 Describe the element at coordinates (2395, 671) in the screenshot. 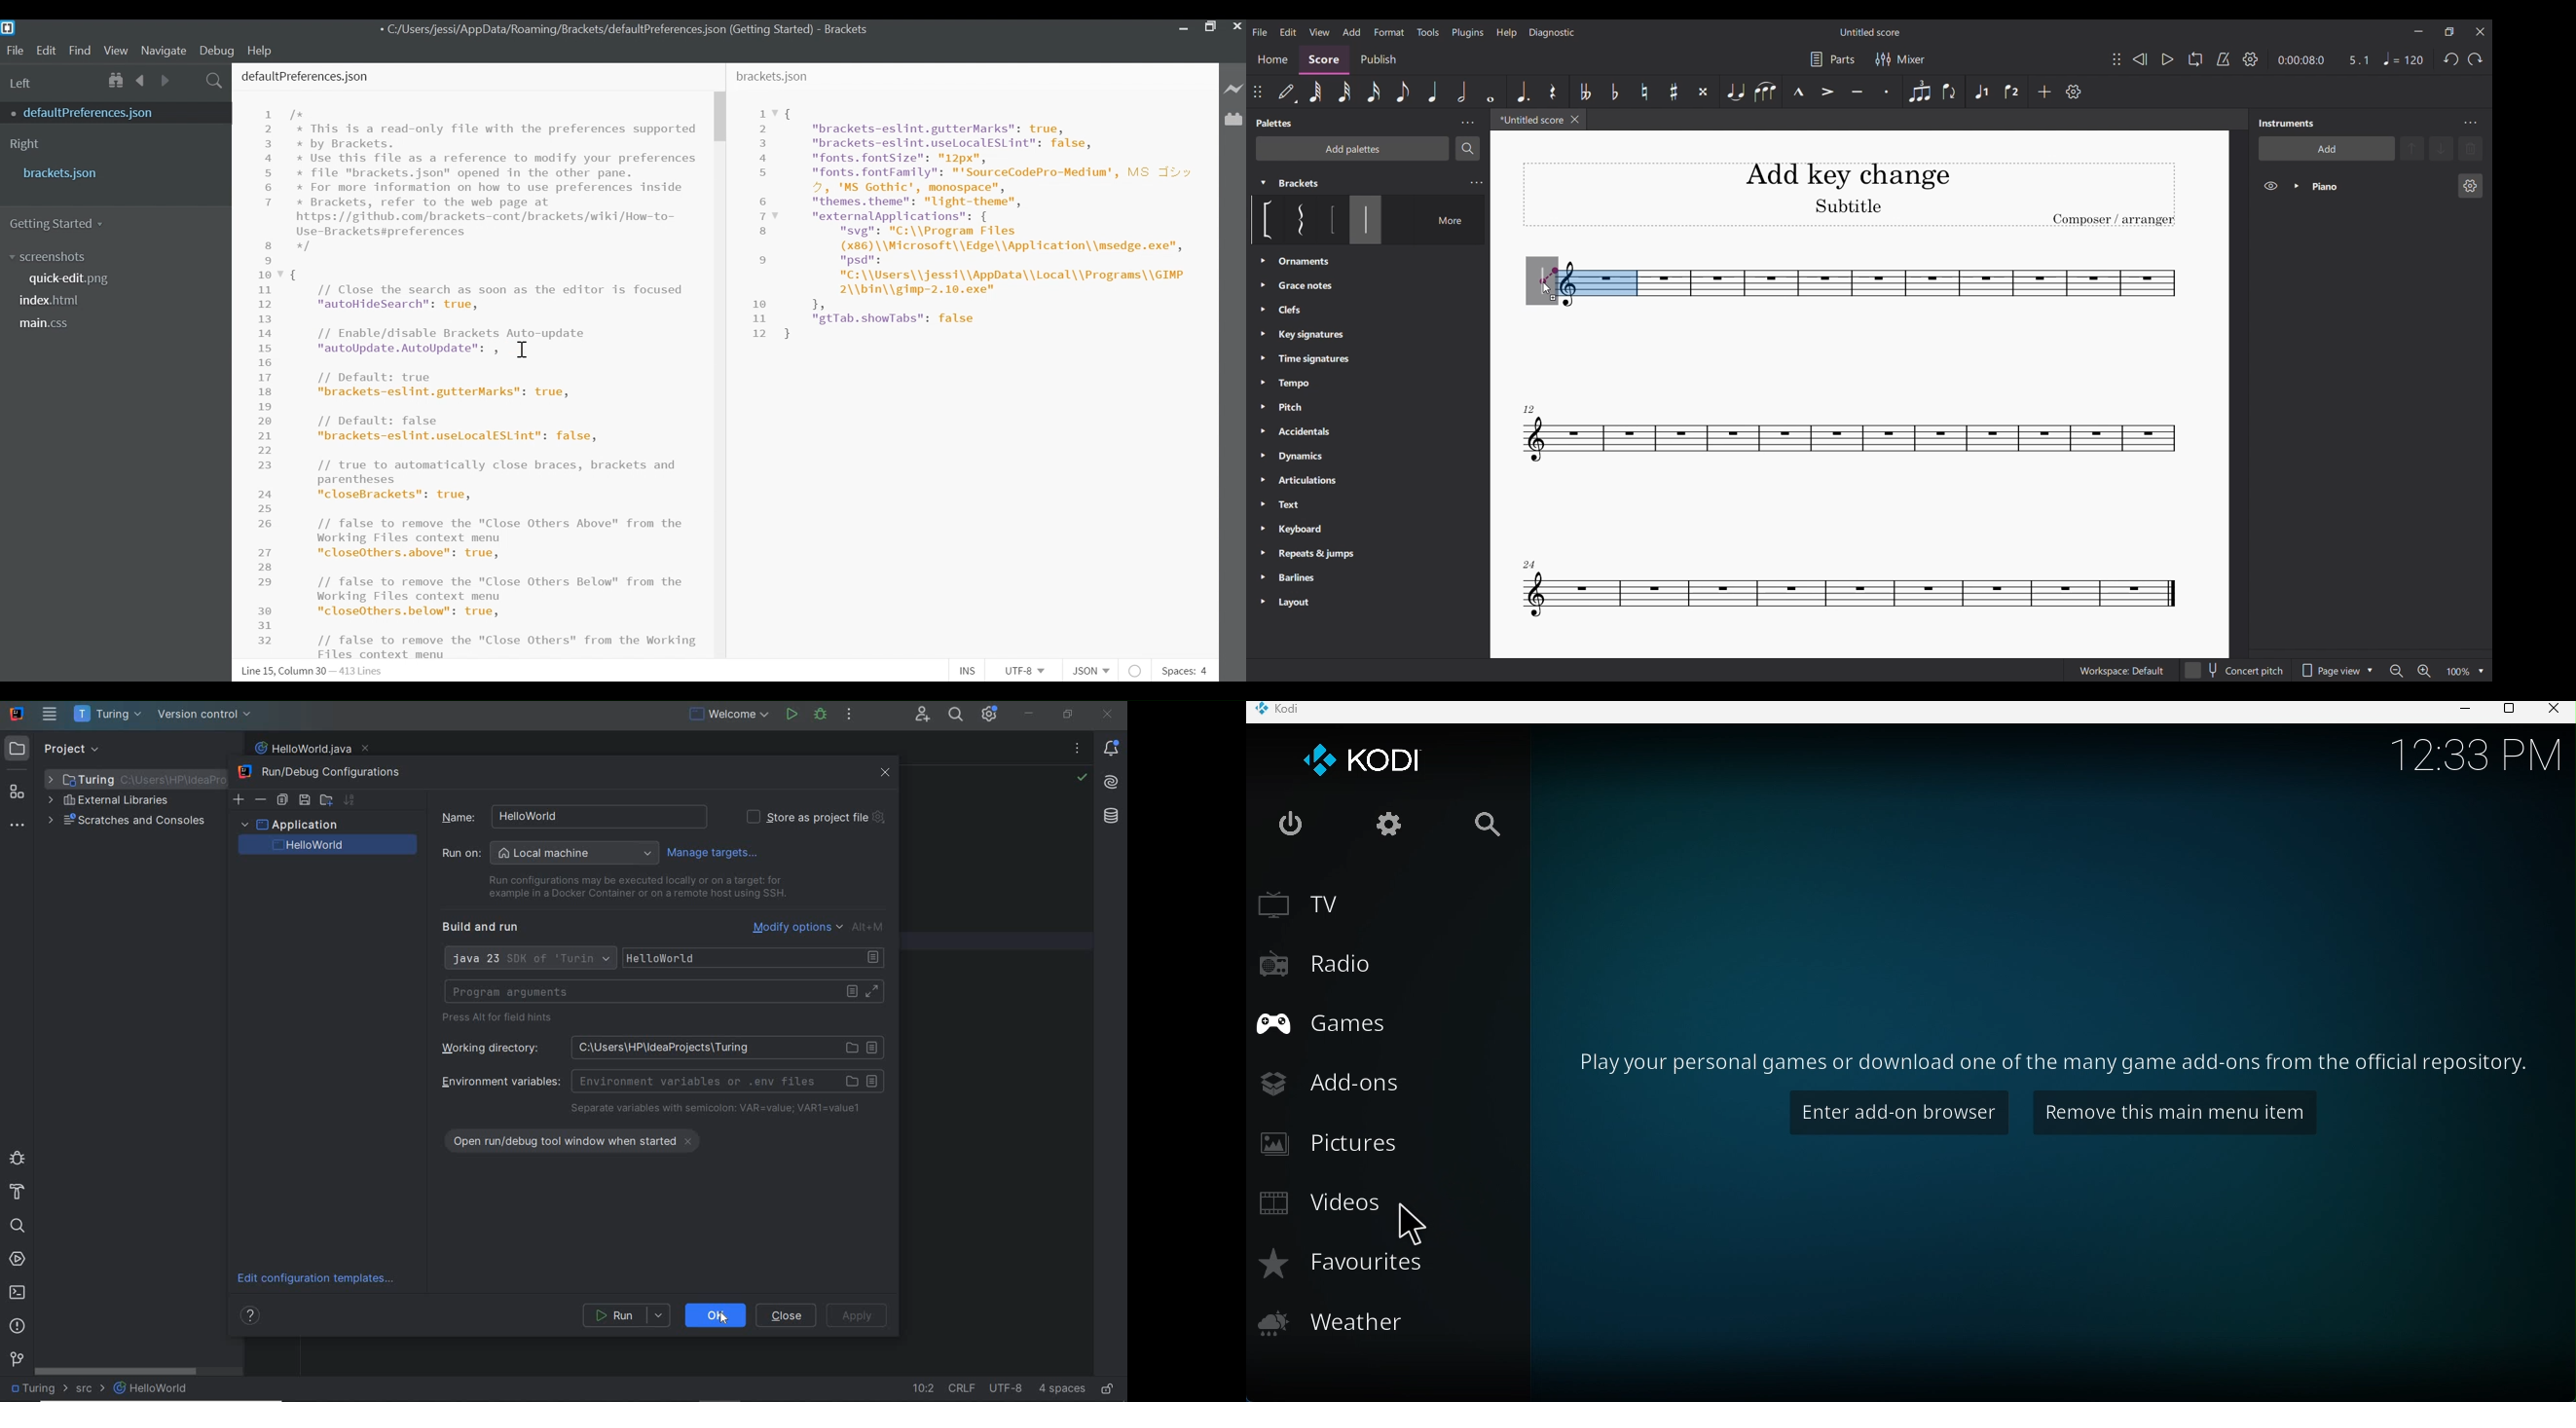

I see `Zoom out` at that location.